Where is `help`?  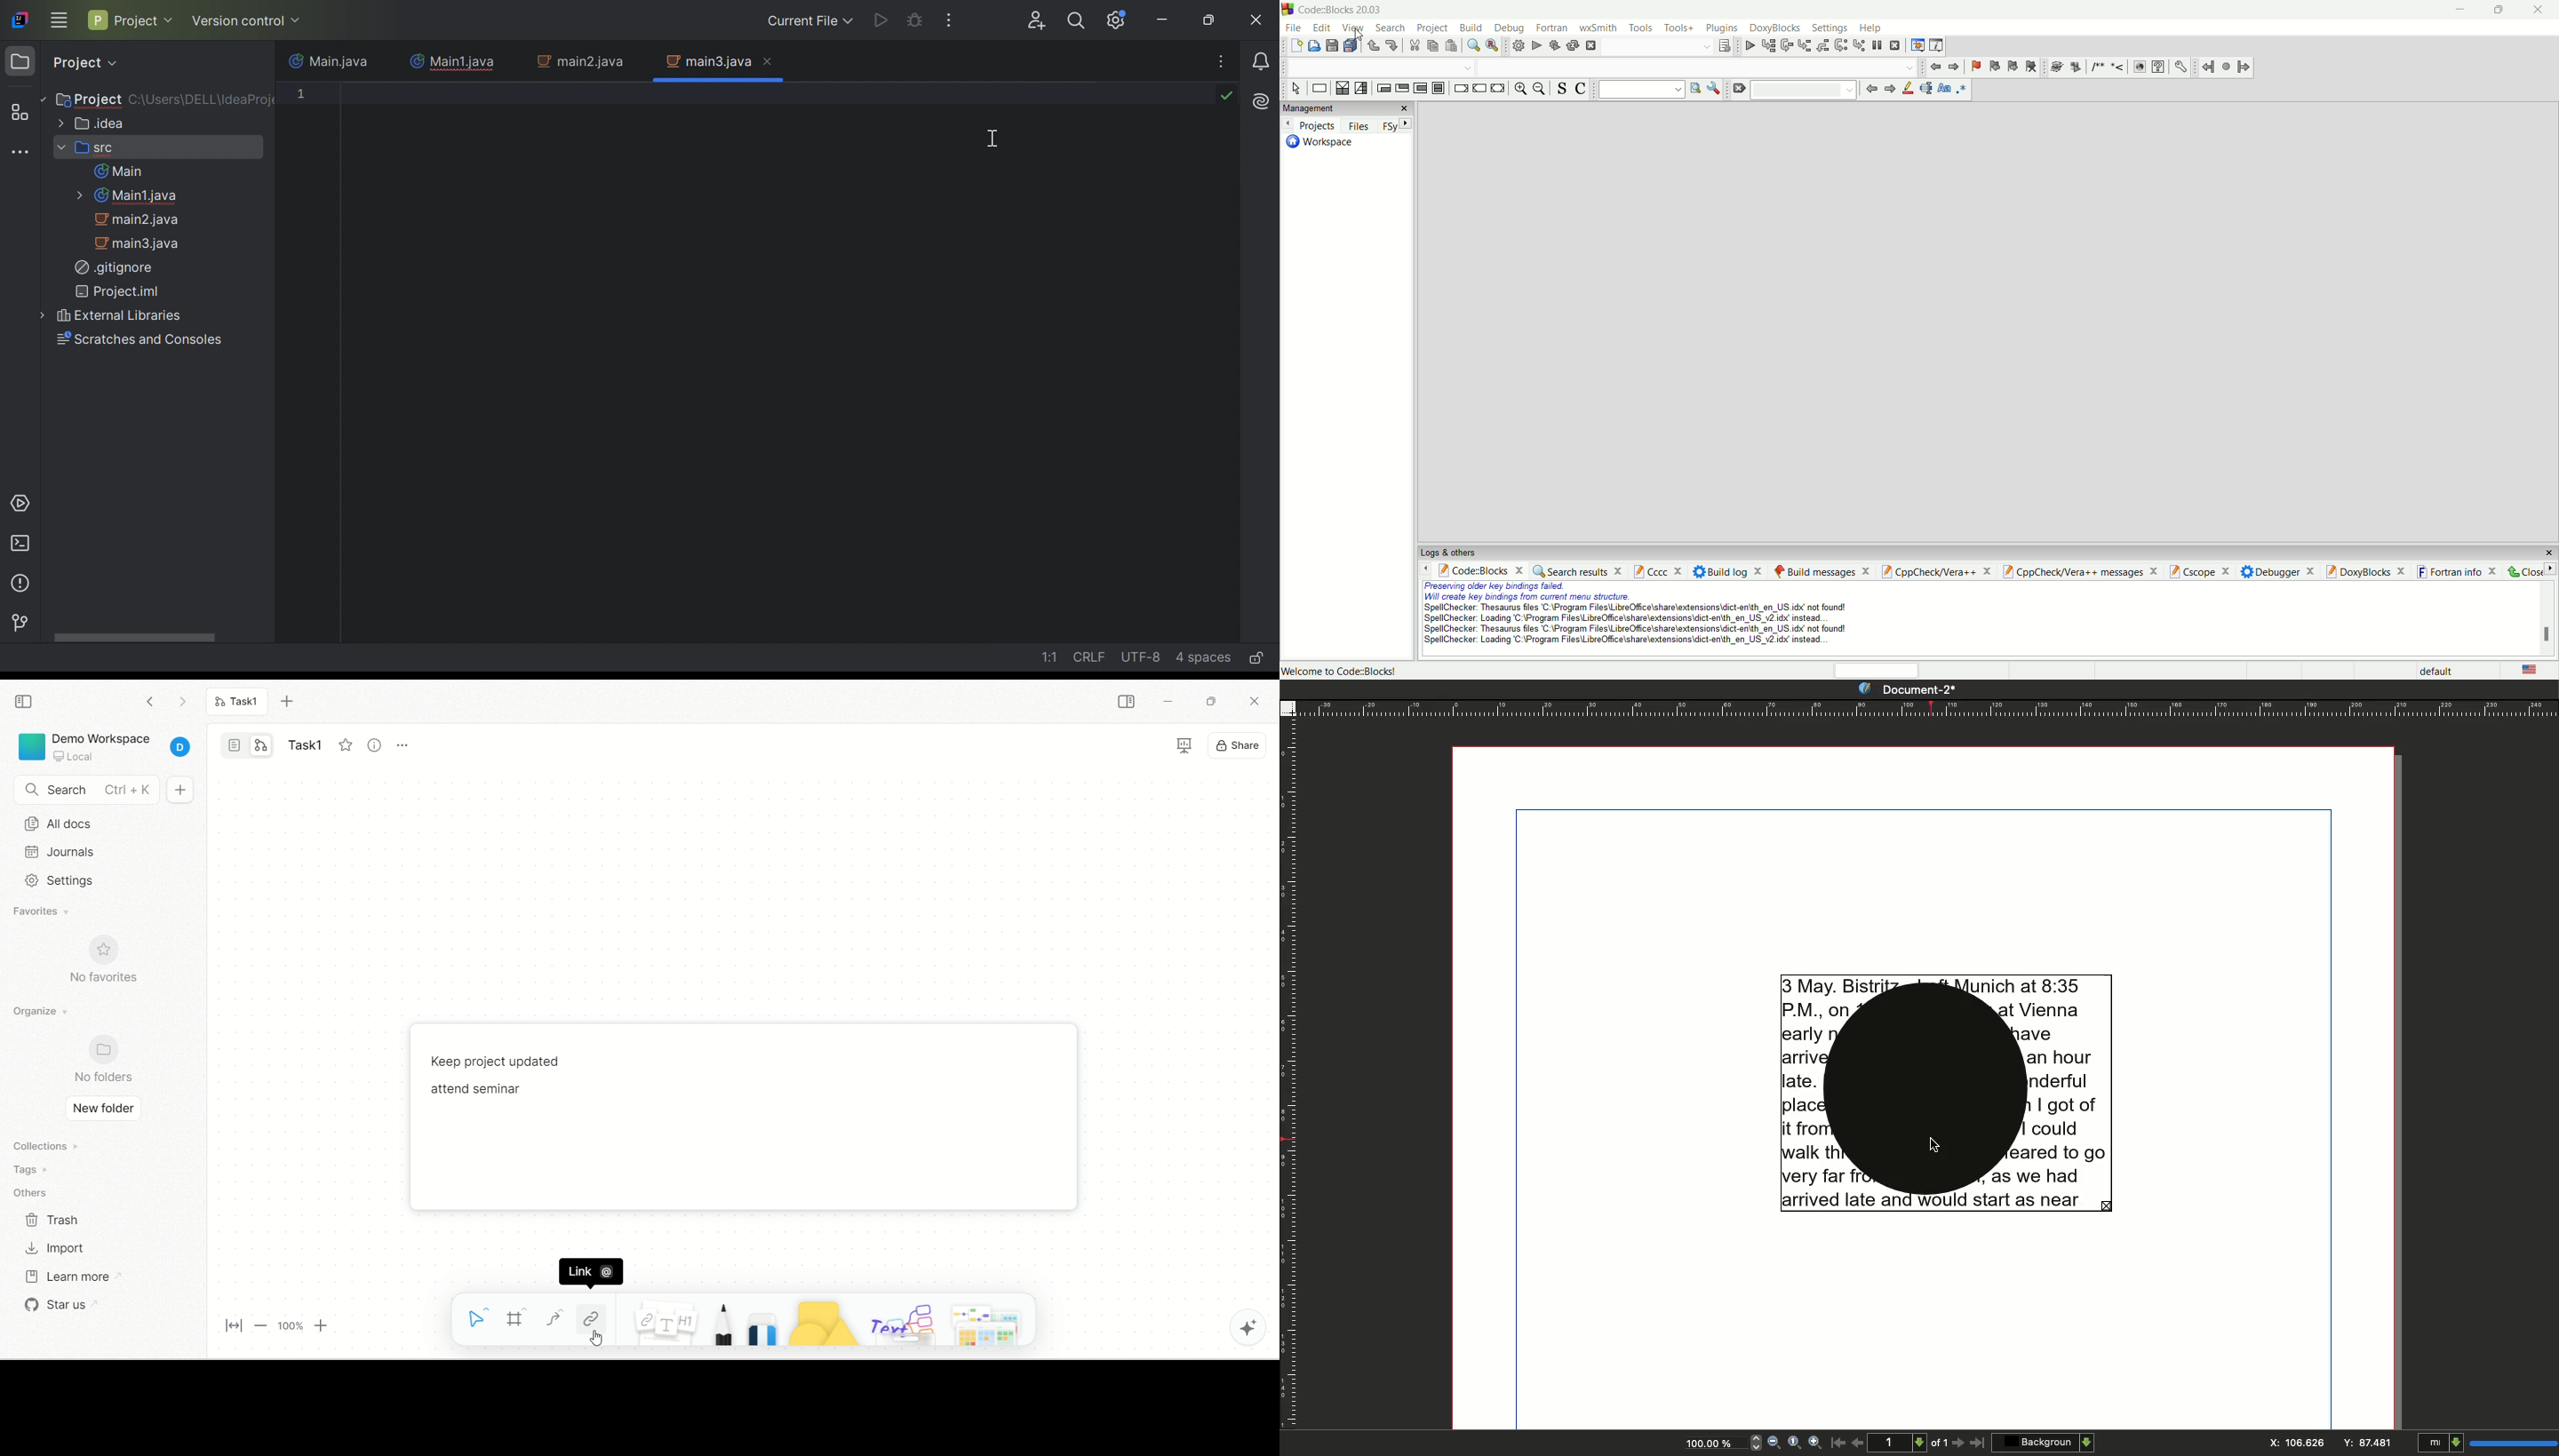
help is located at coordinates (2158, 67).